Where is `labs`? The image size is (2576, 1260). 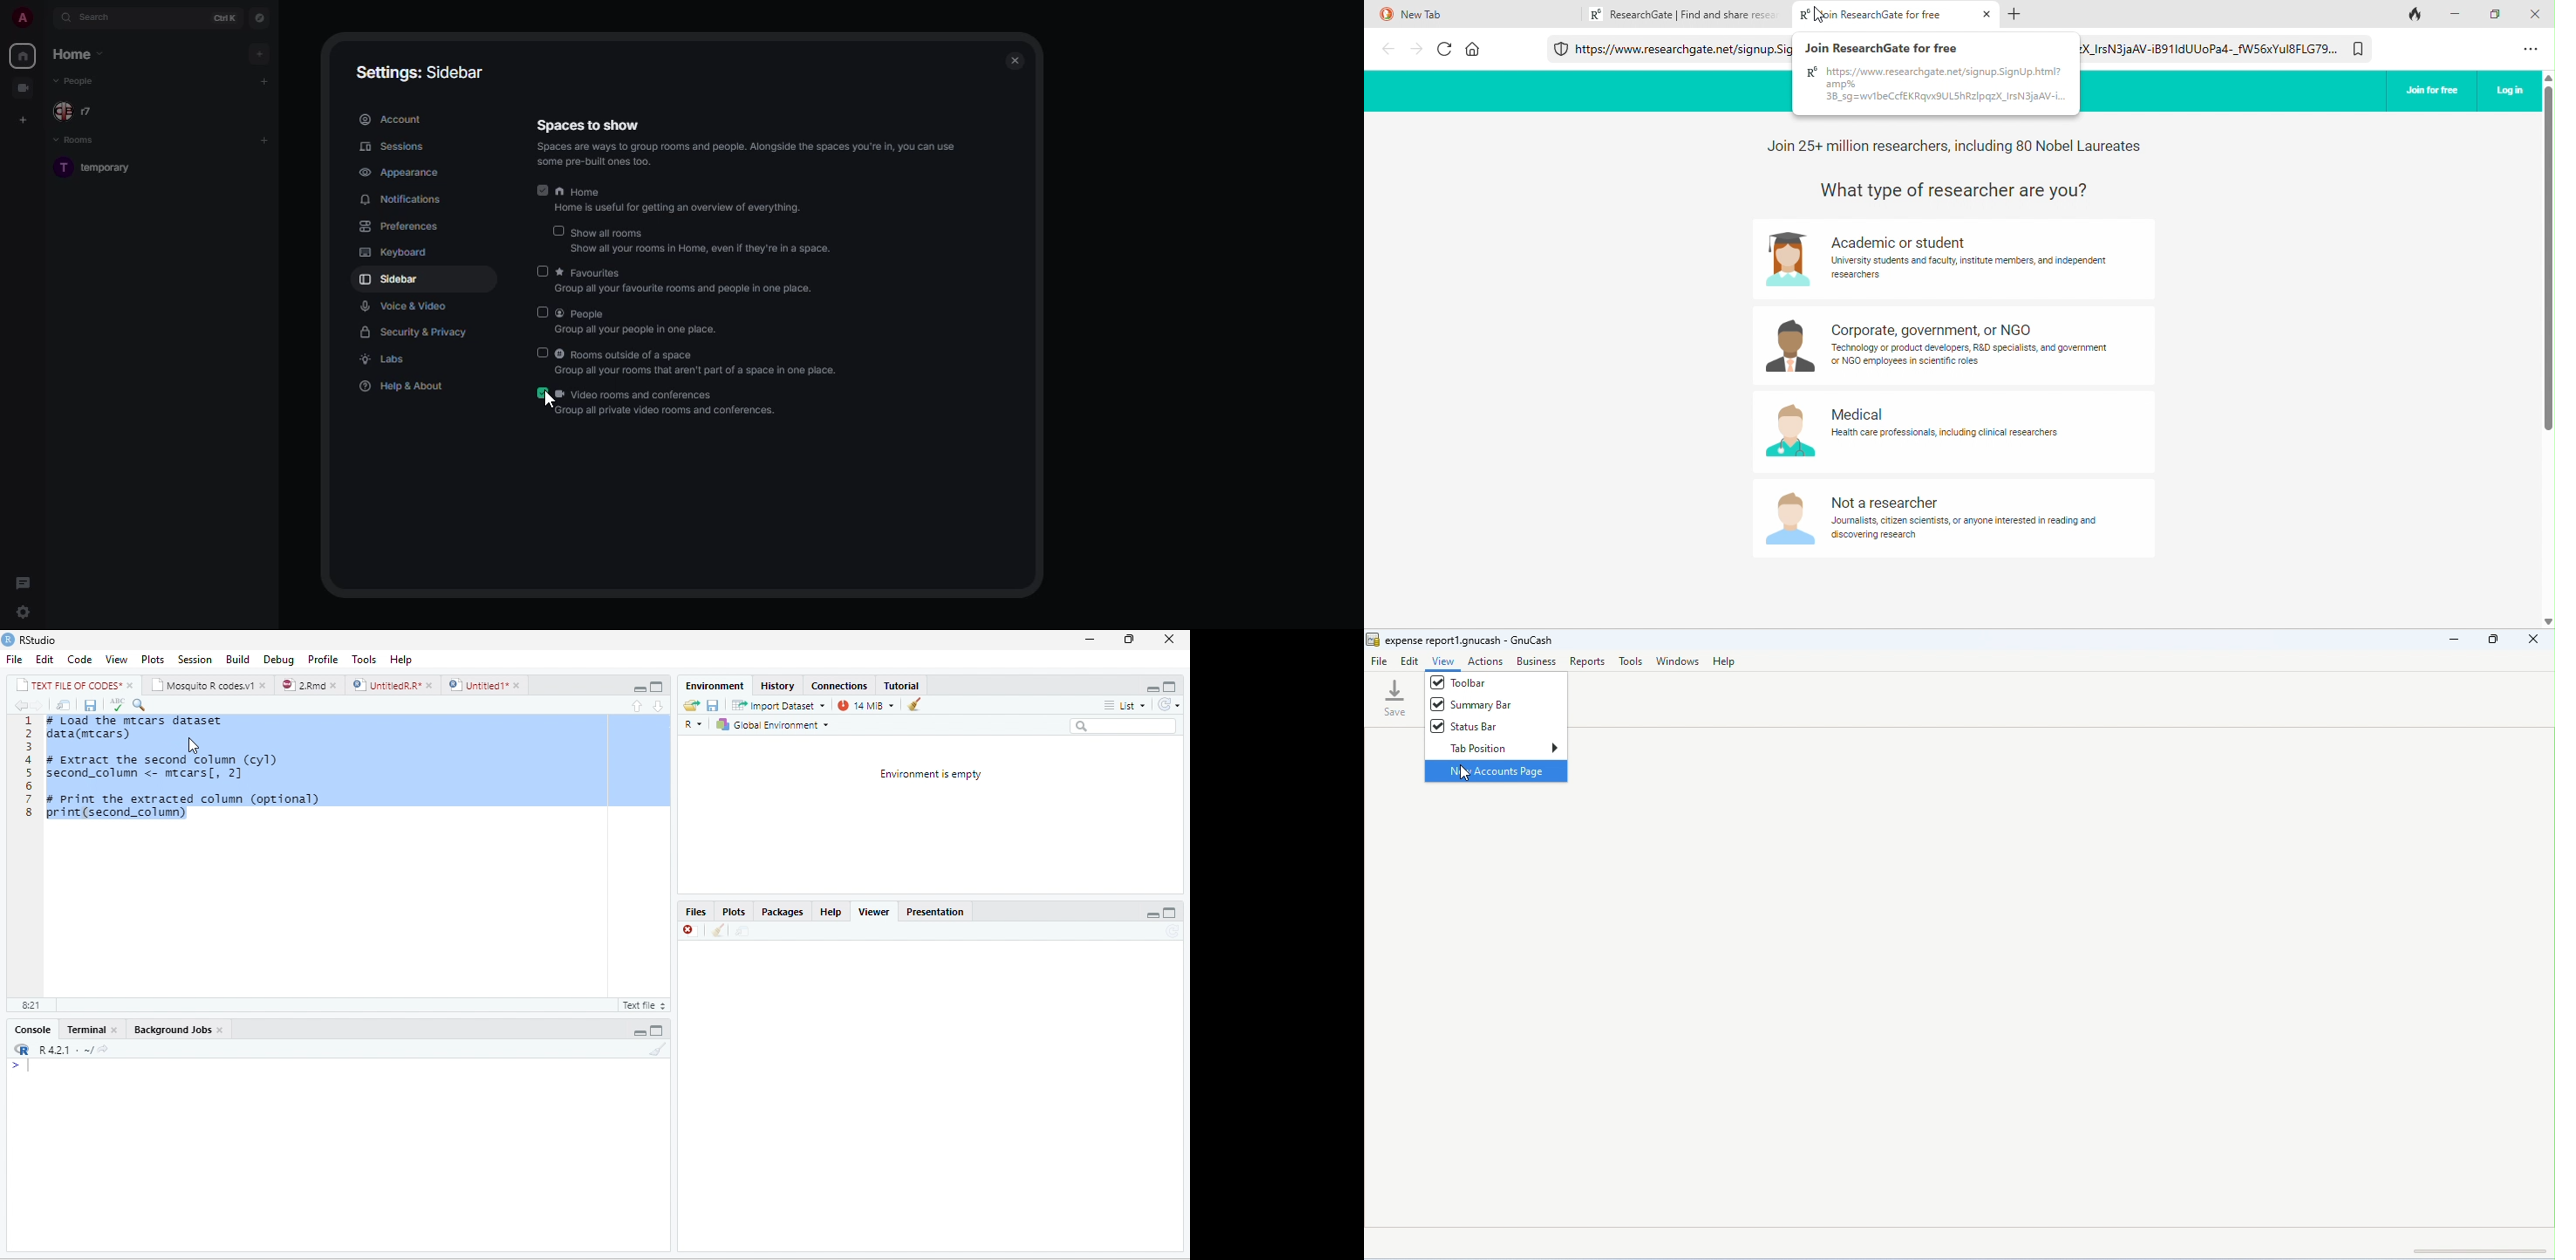 labs is located at coordinates (387, 360).